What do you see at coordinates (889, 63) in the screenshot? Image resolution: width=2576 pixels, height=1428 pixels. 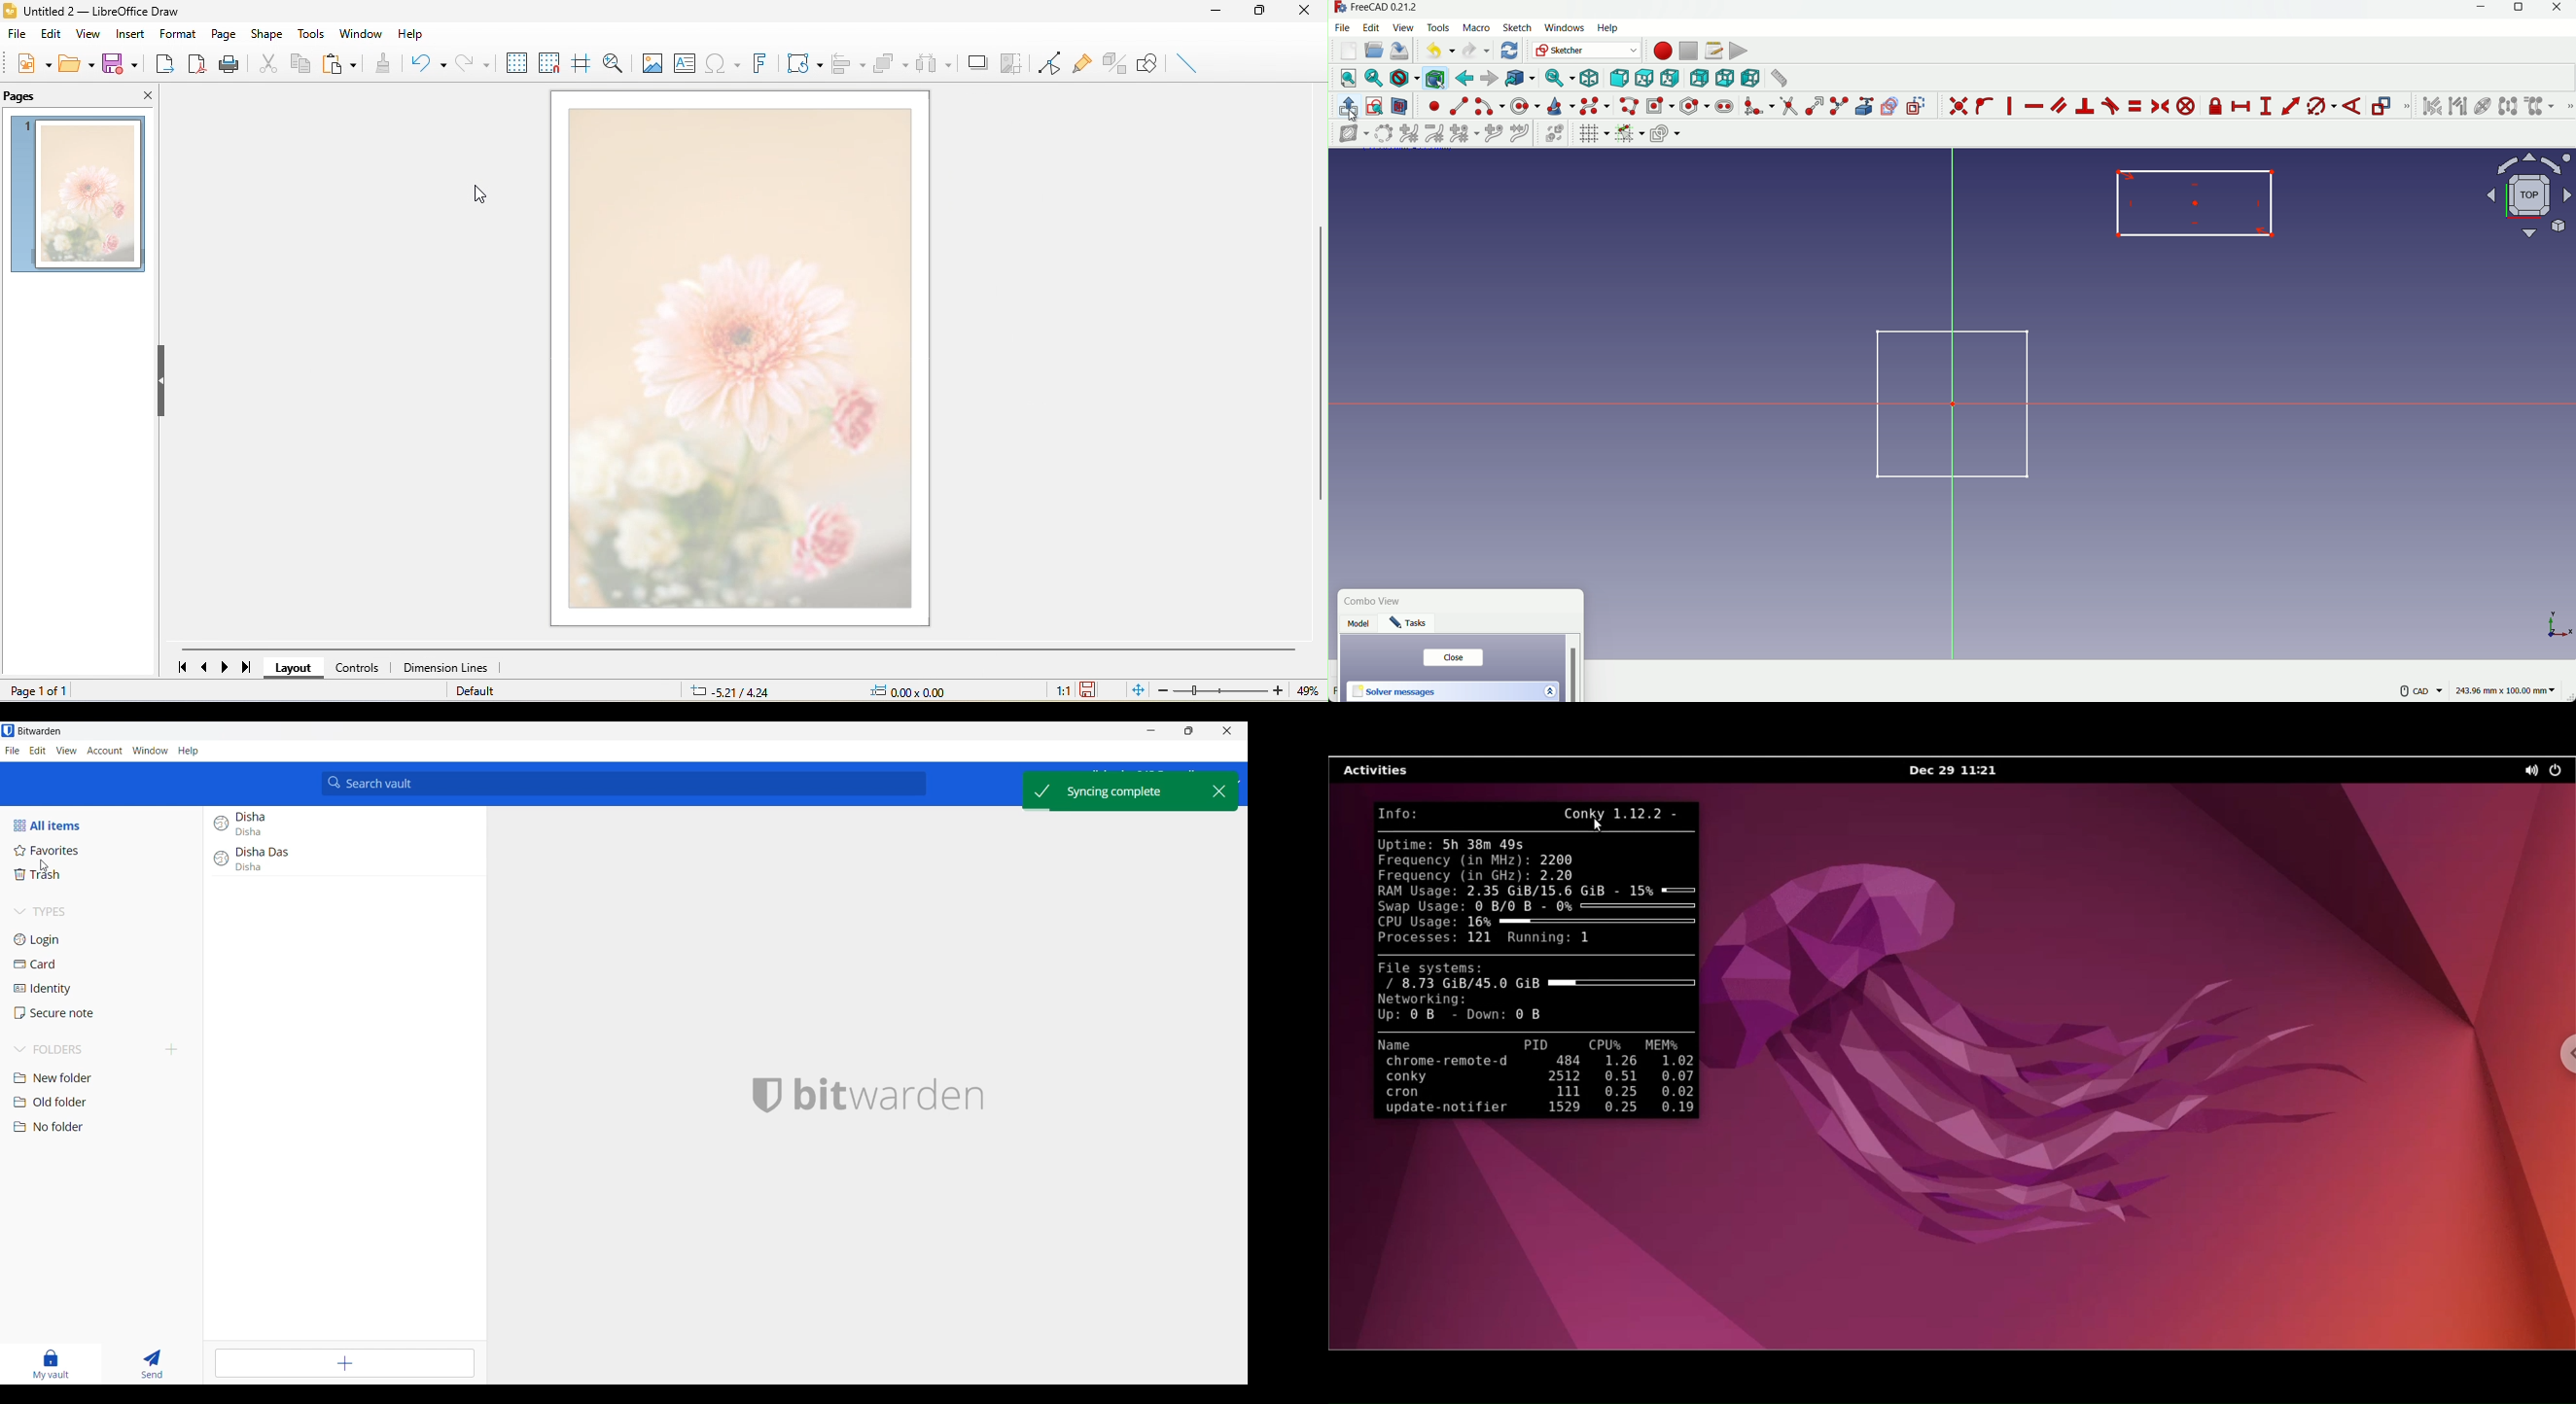 I see `arrange` at bounding box center [889, 63].